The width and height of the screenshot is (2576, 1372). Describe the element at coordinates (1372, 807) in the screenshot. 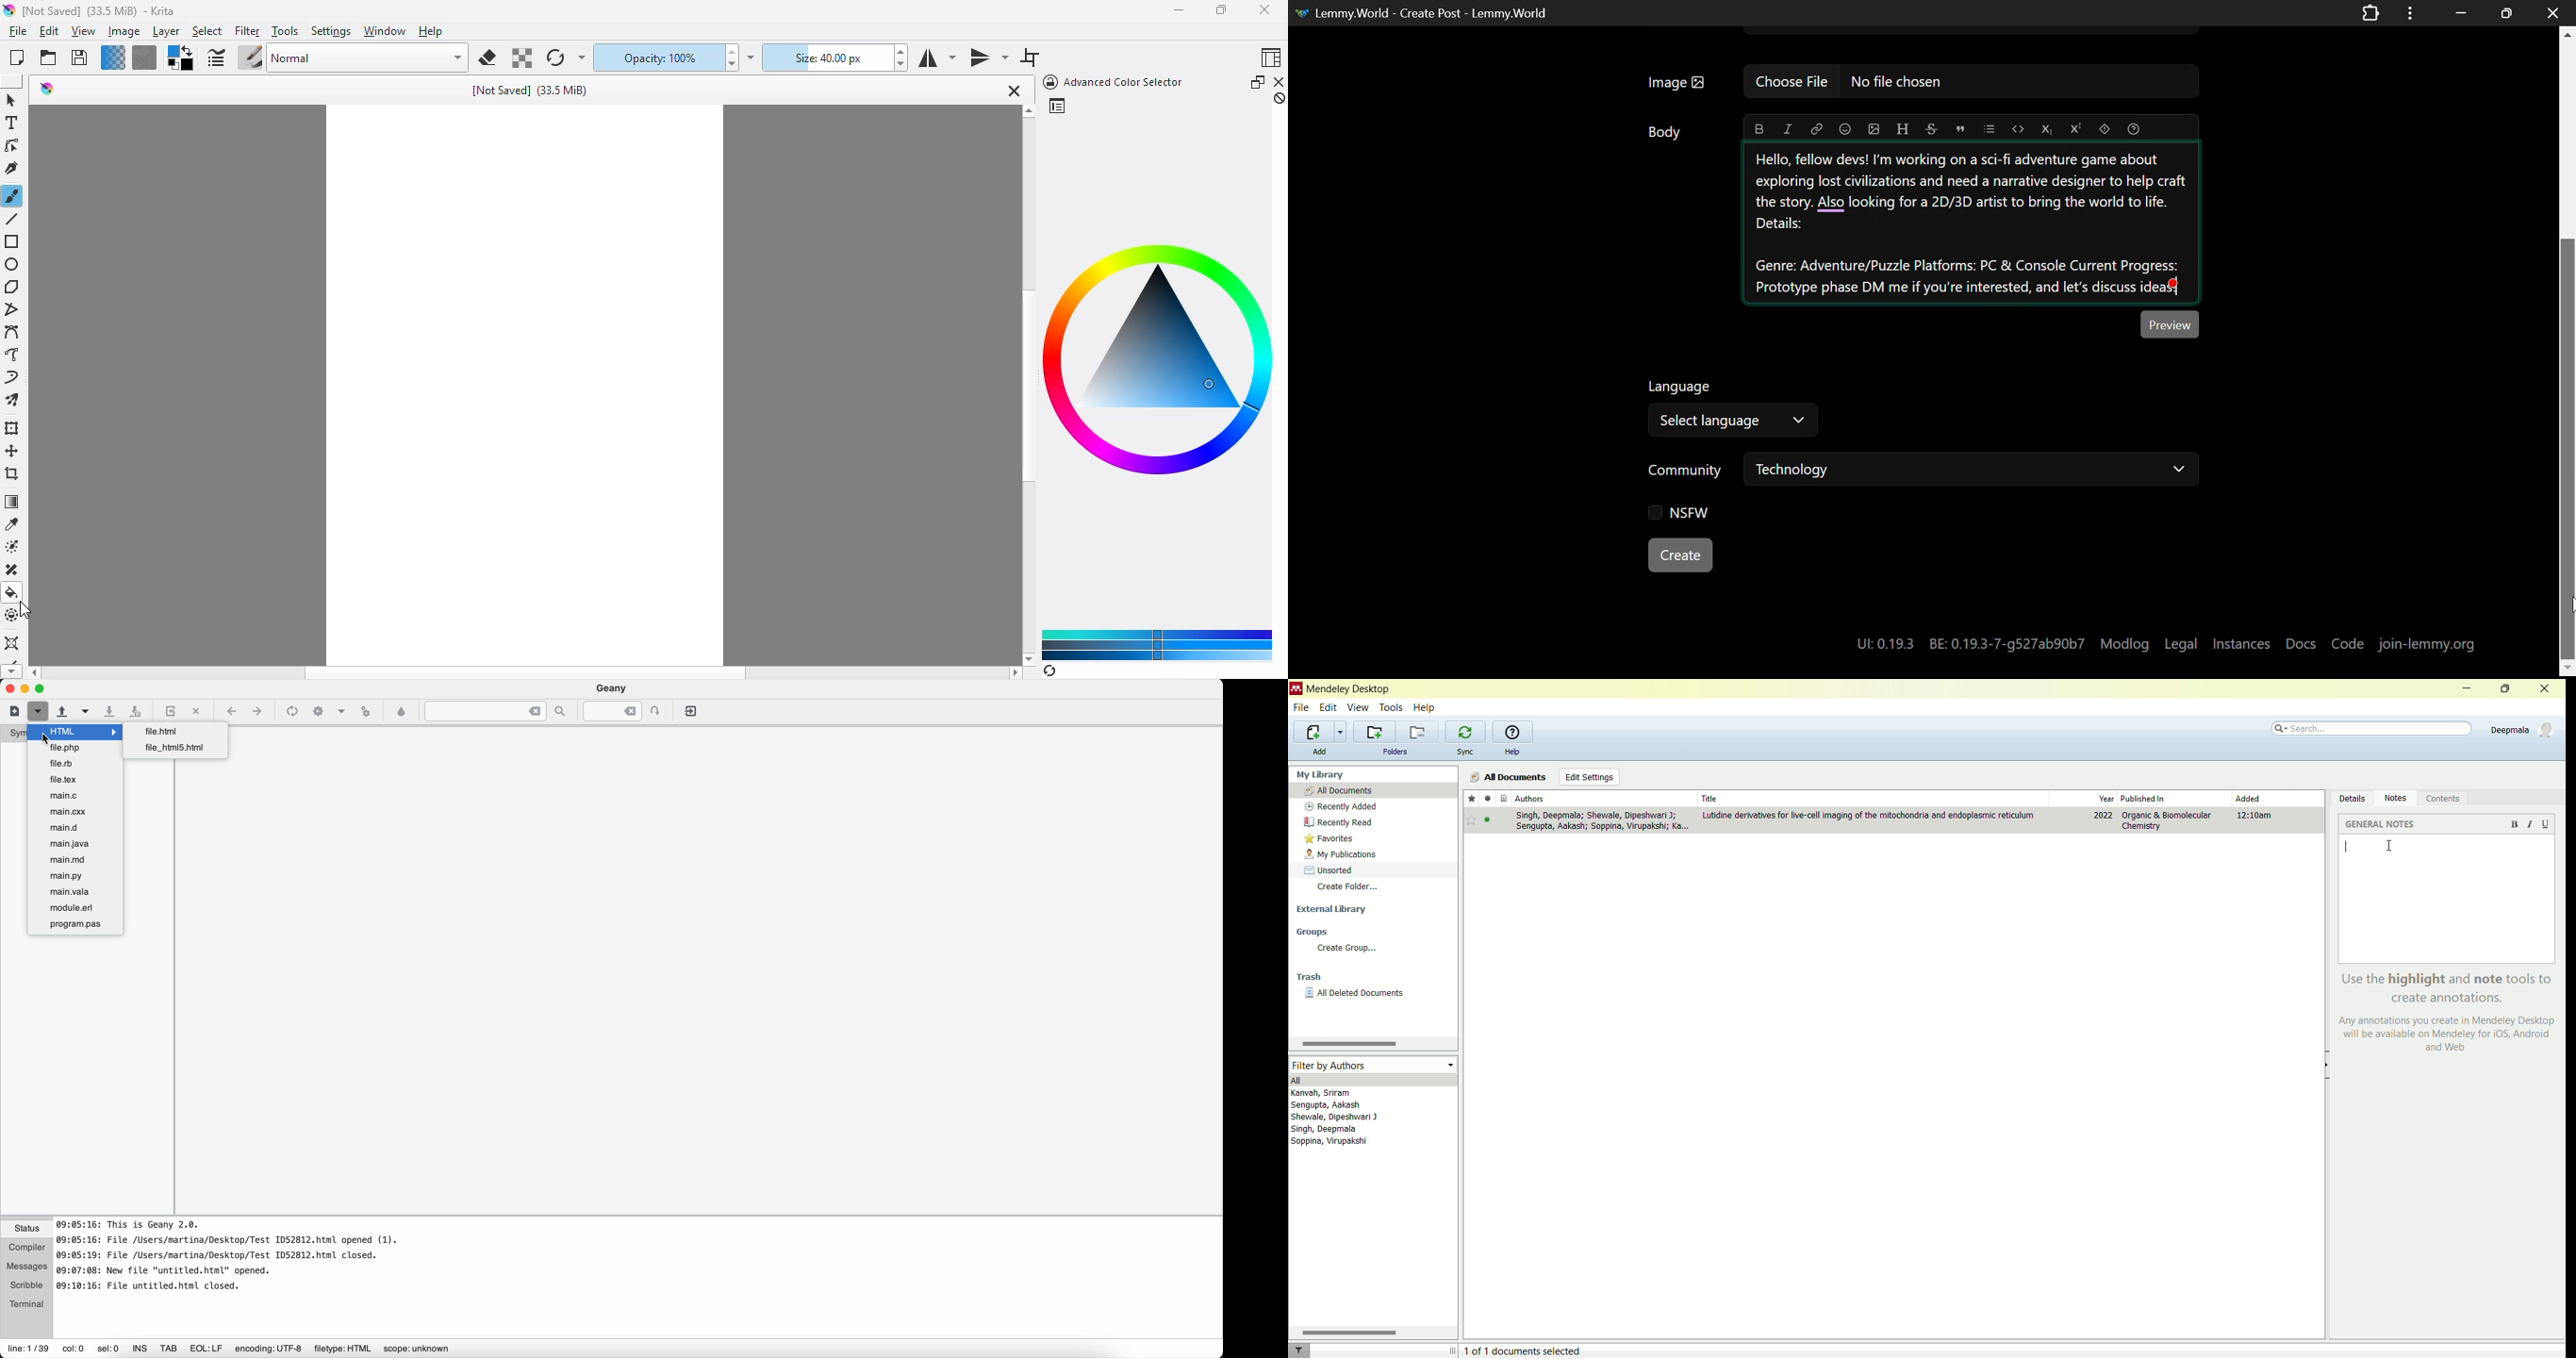

I see `recently added` at that location.